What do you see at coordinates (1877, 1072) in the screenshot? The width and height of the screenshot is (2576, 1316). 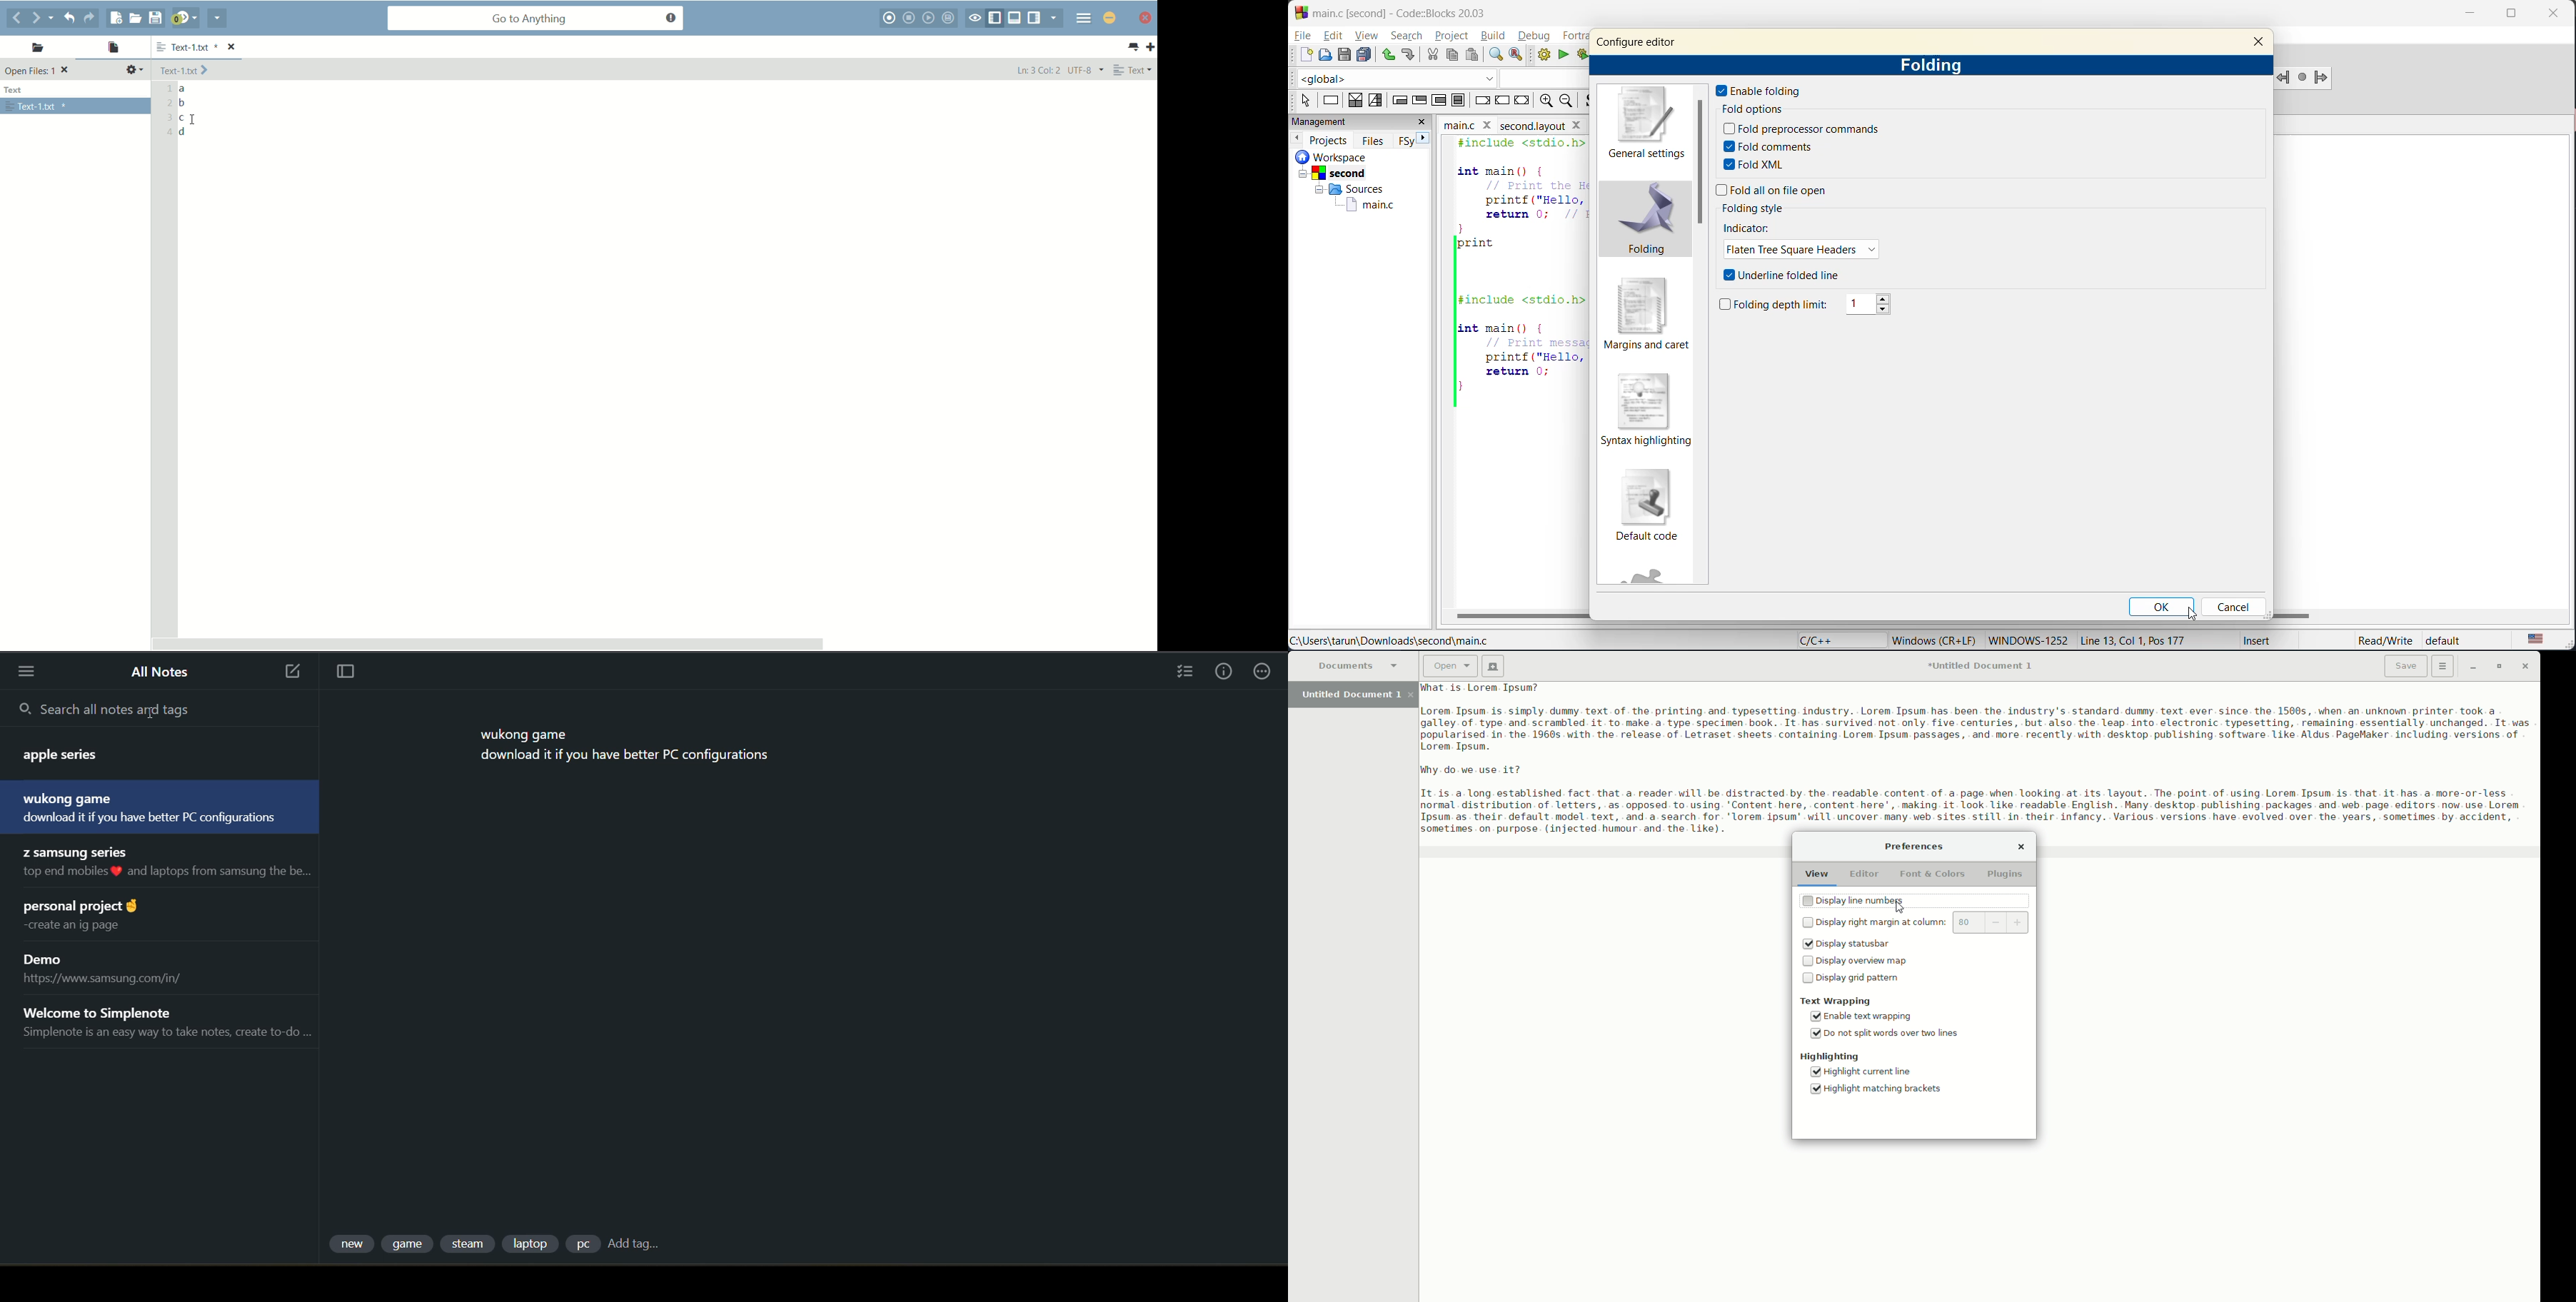 I see `Highlight current line` at bounding box center [1877, 1072].